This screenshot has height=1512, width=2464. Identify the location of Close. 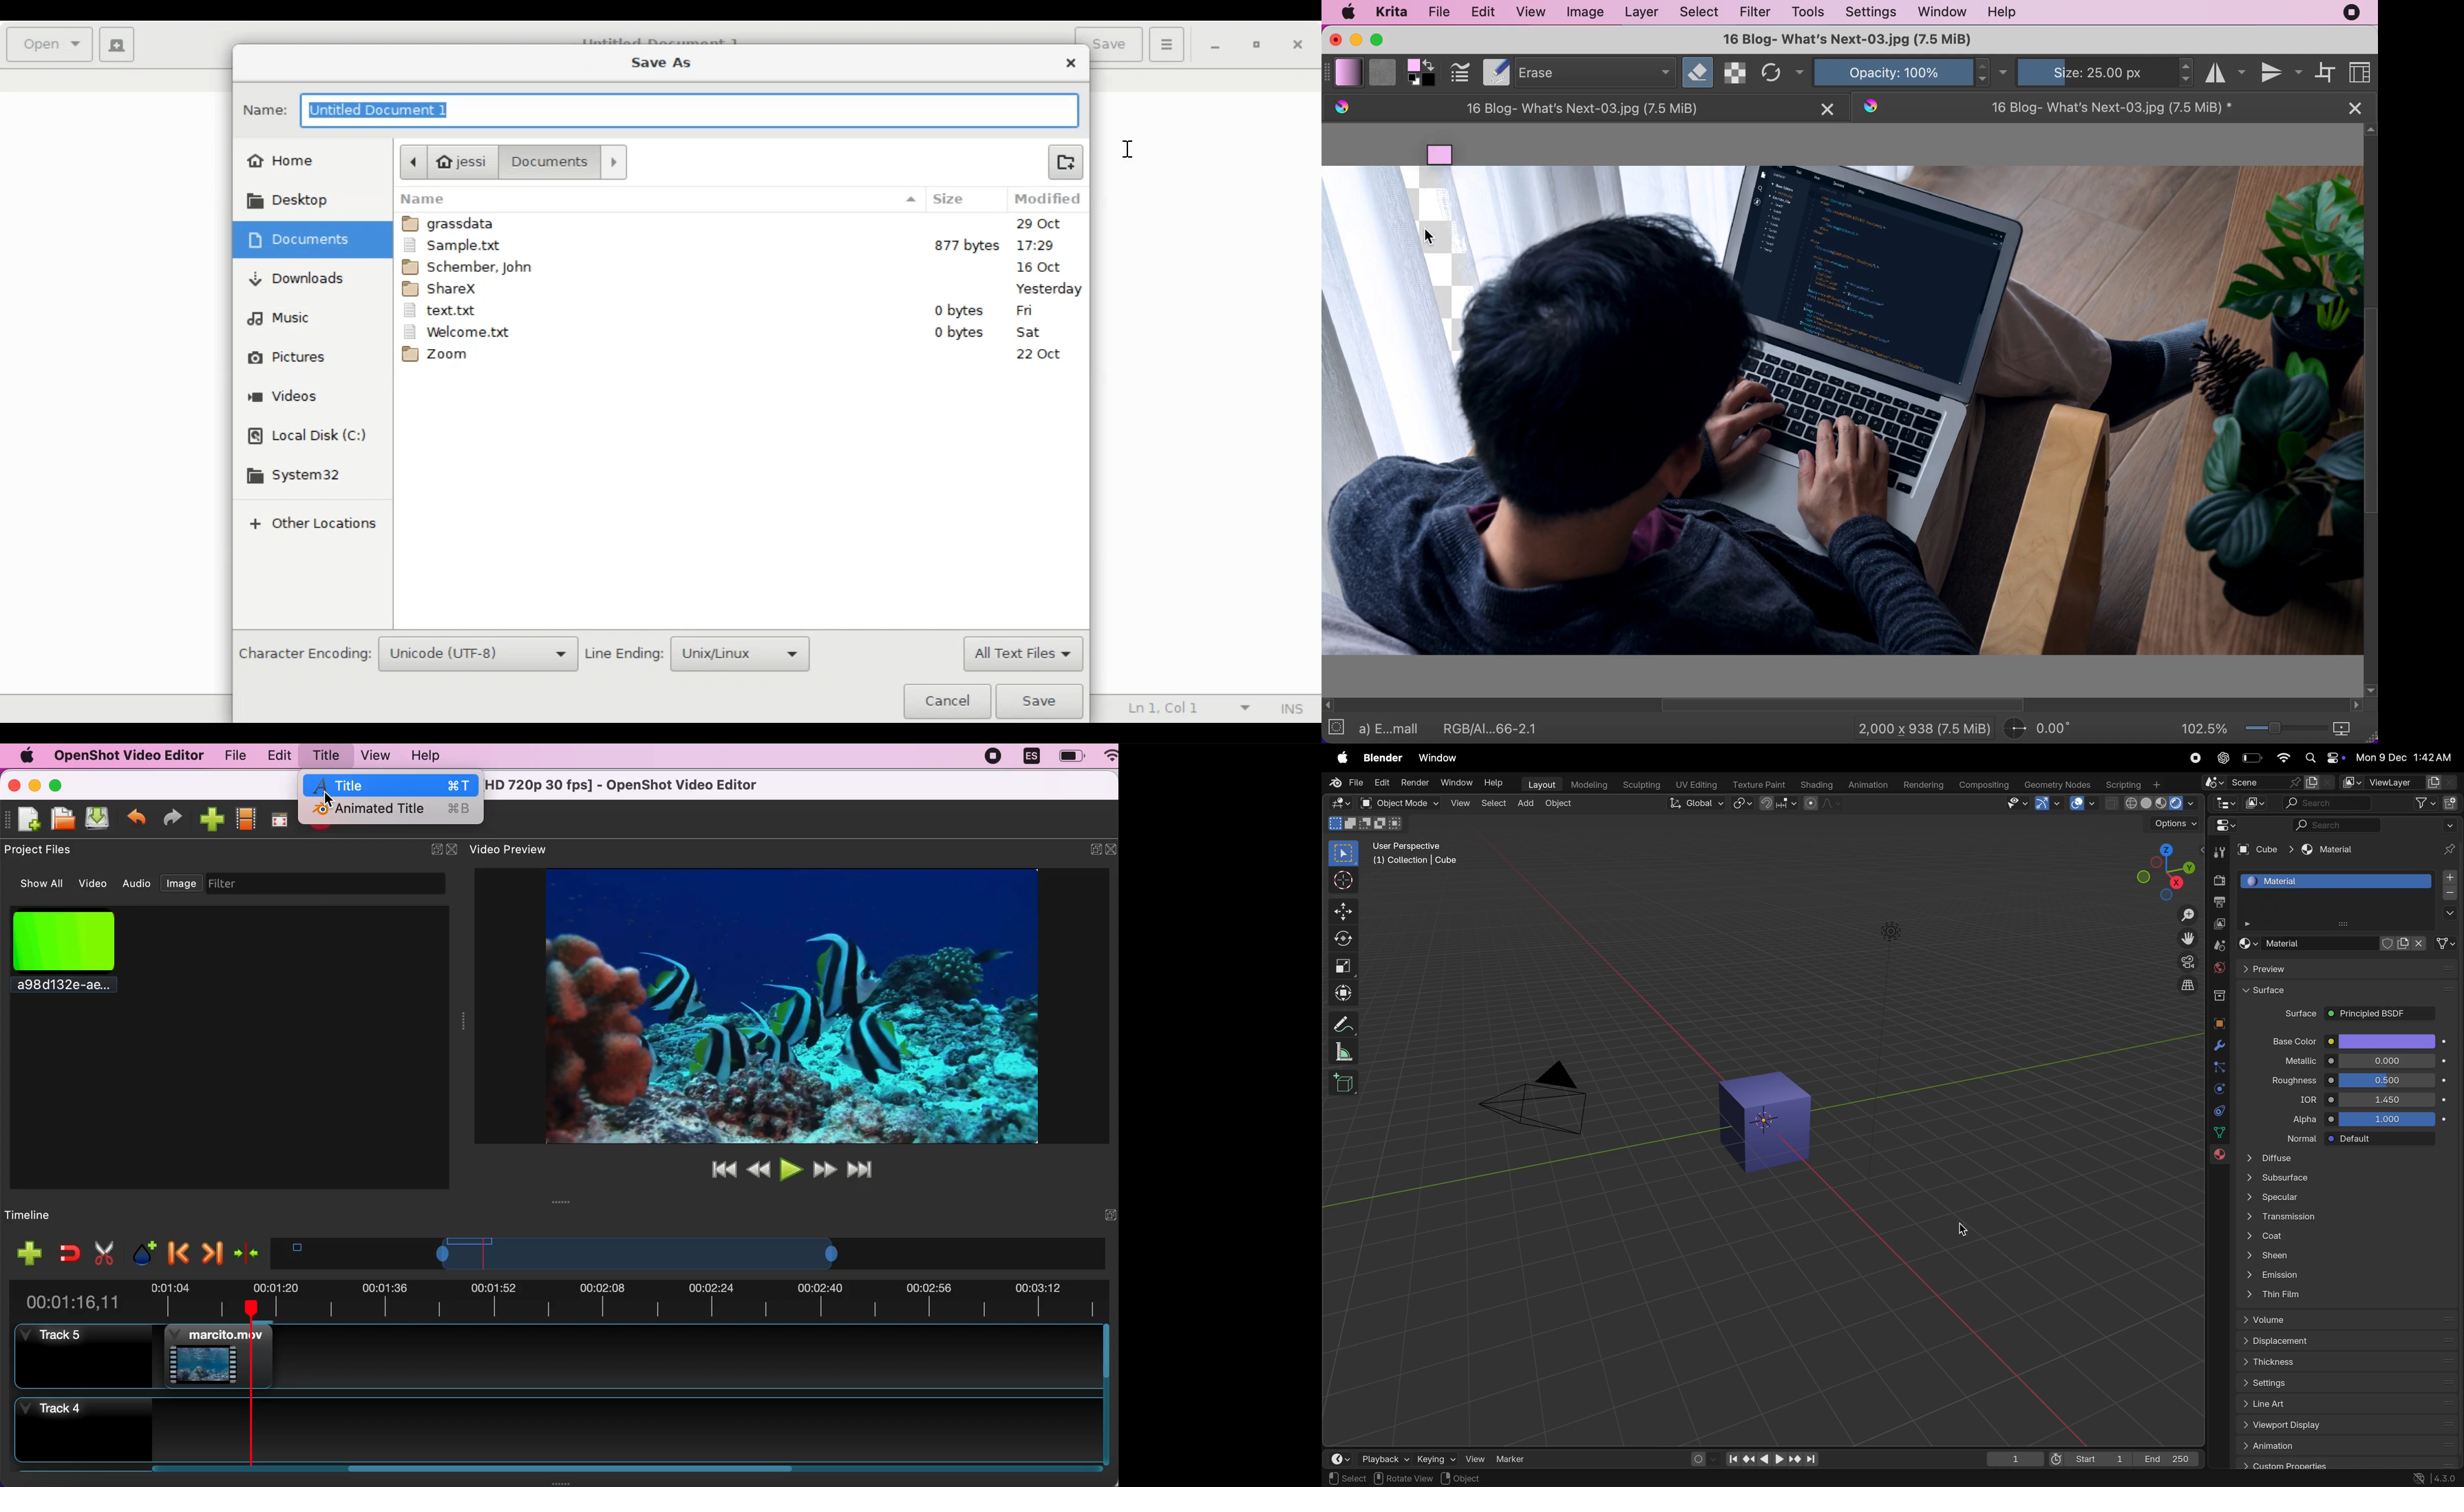
(1072, 63).